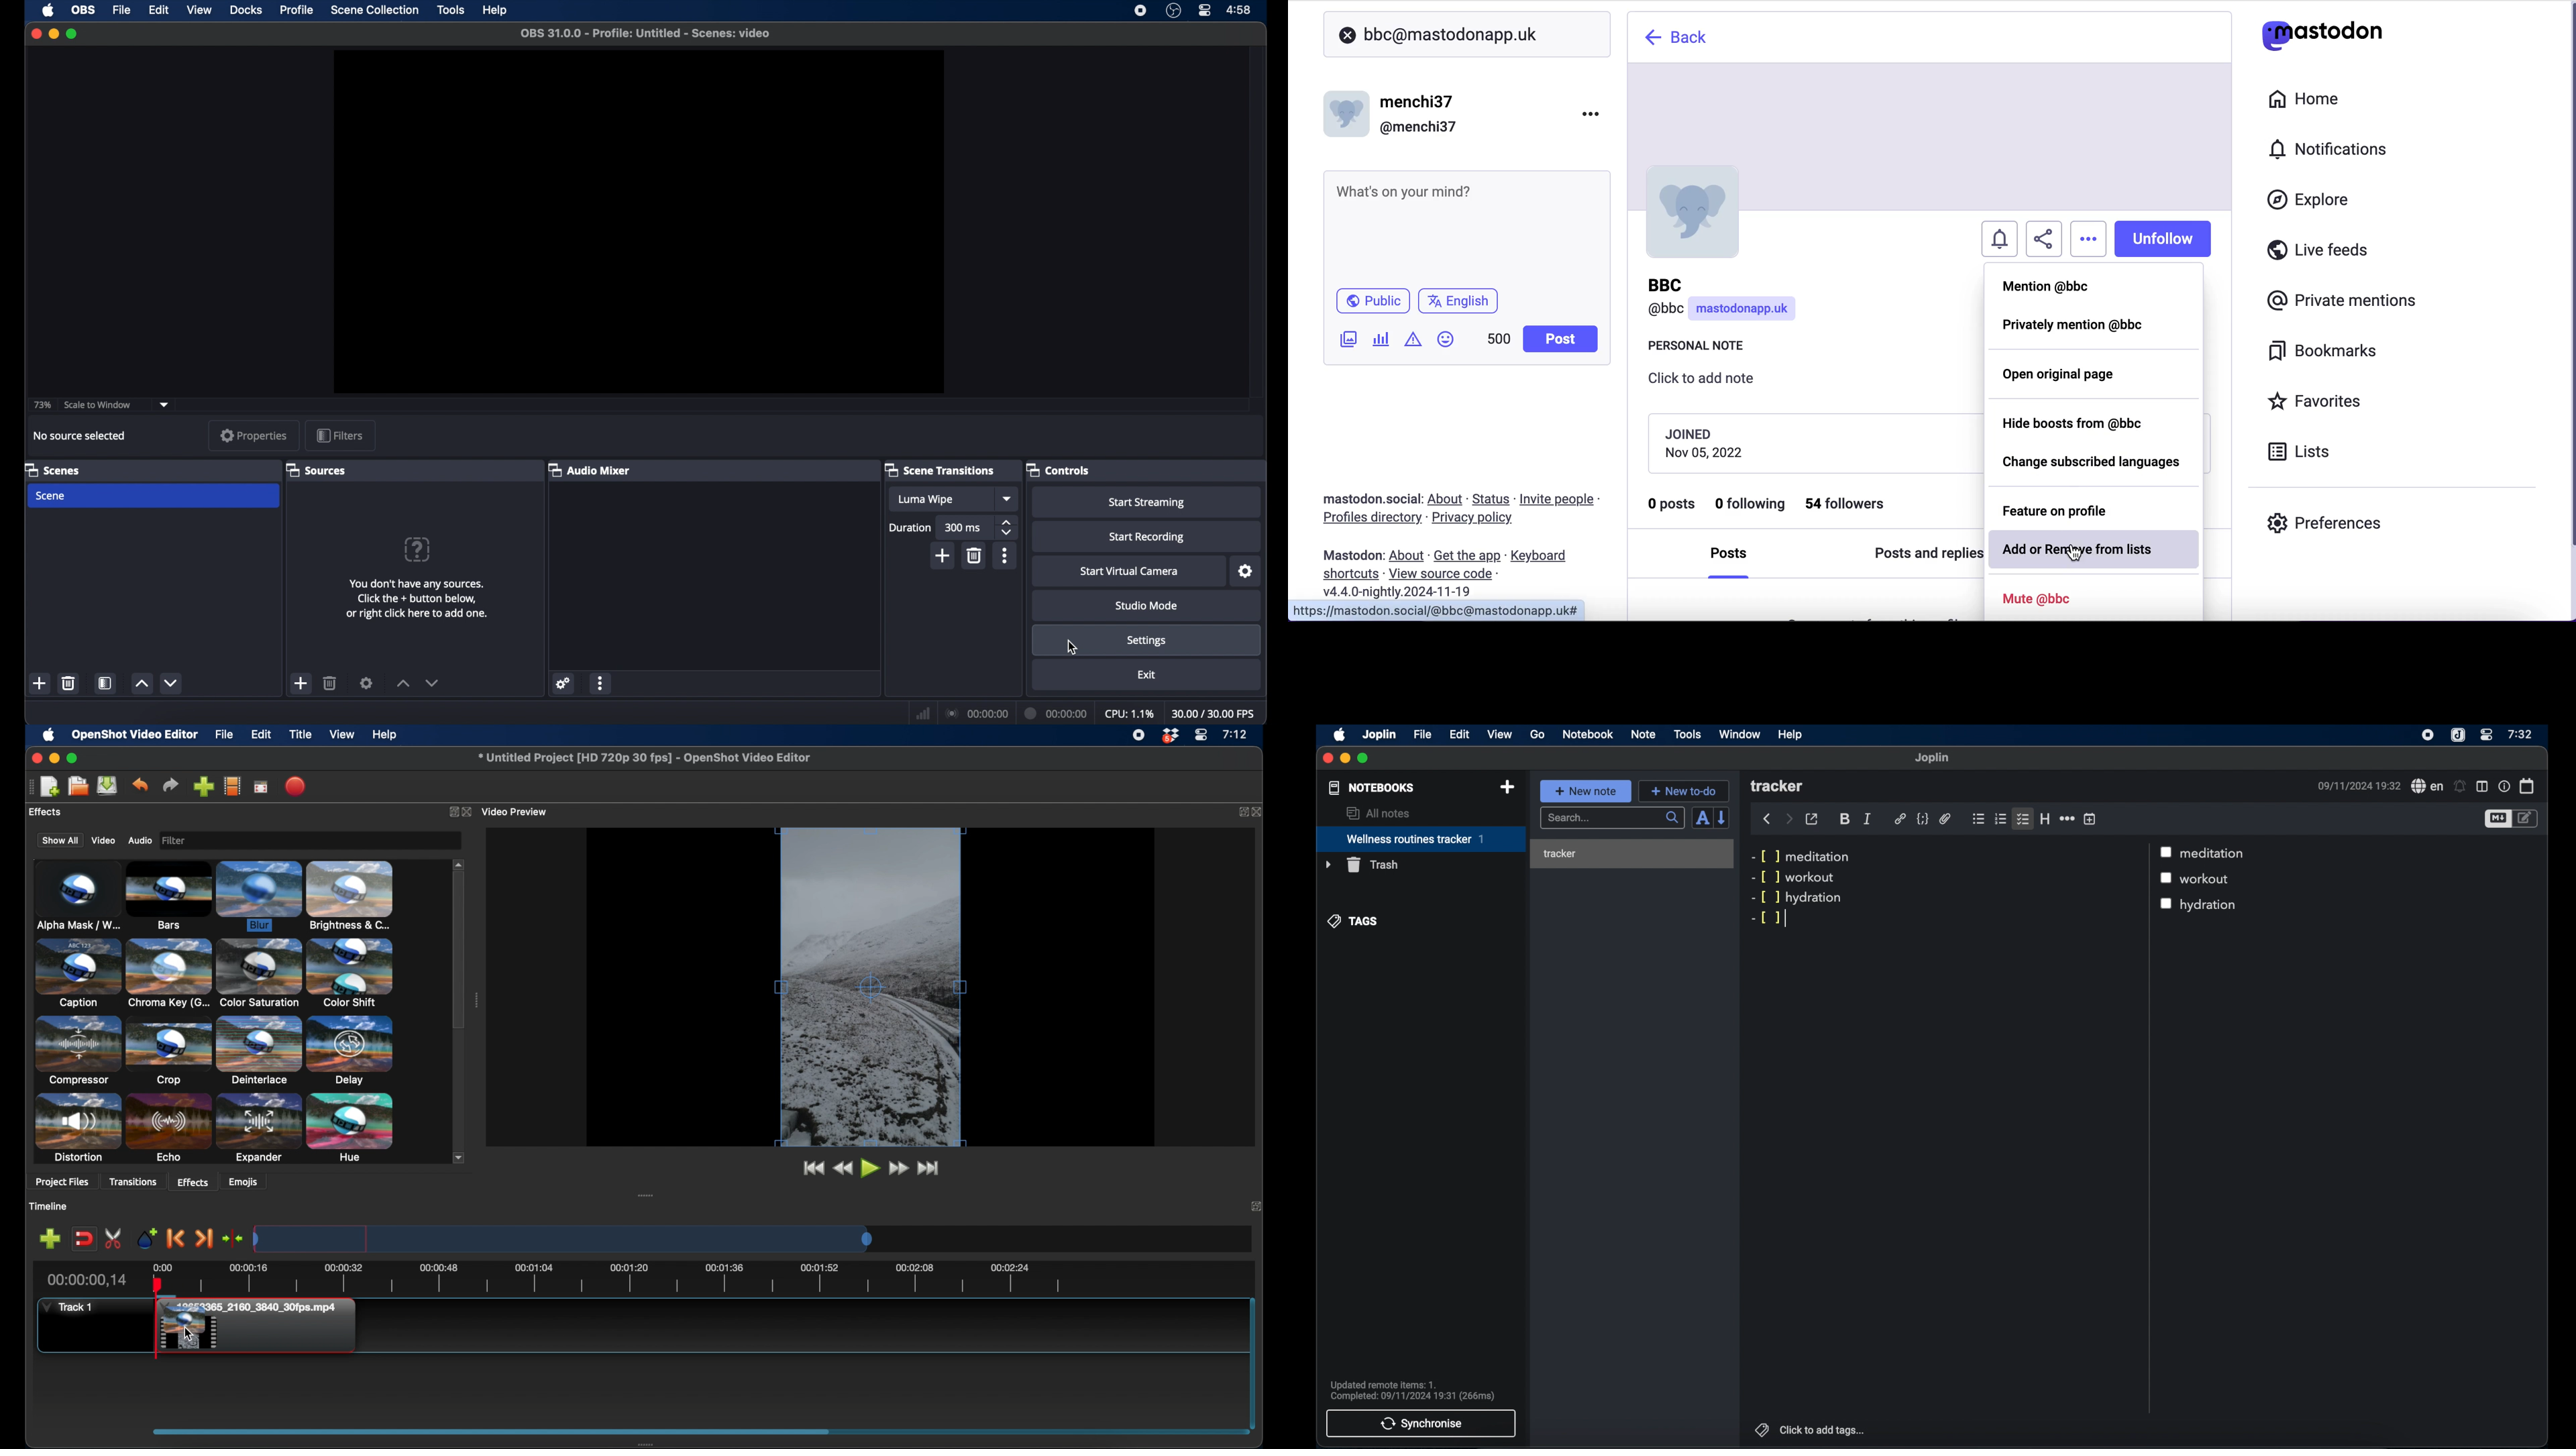  What do you see at coordinates (451, 811) in the screenshot?
I see `expand` at bounding box center [451, 811].